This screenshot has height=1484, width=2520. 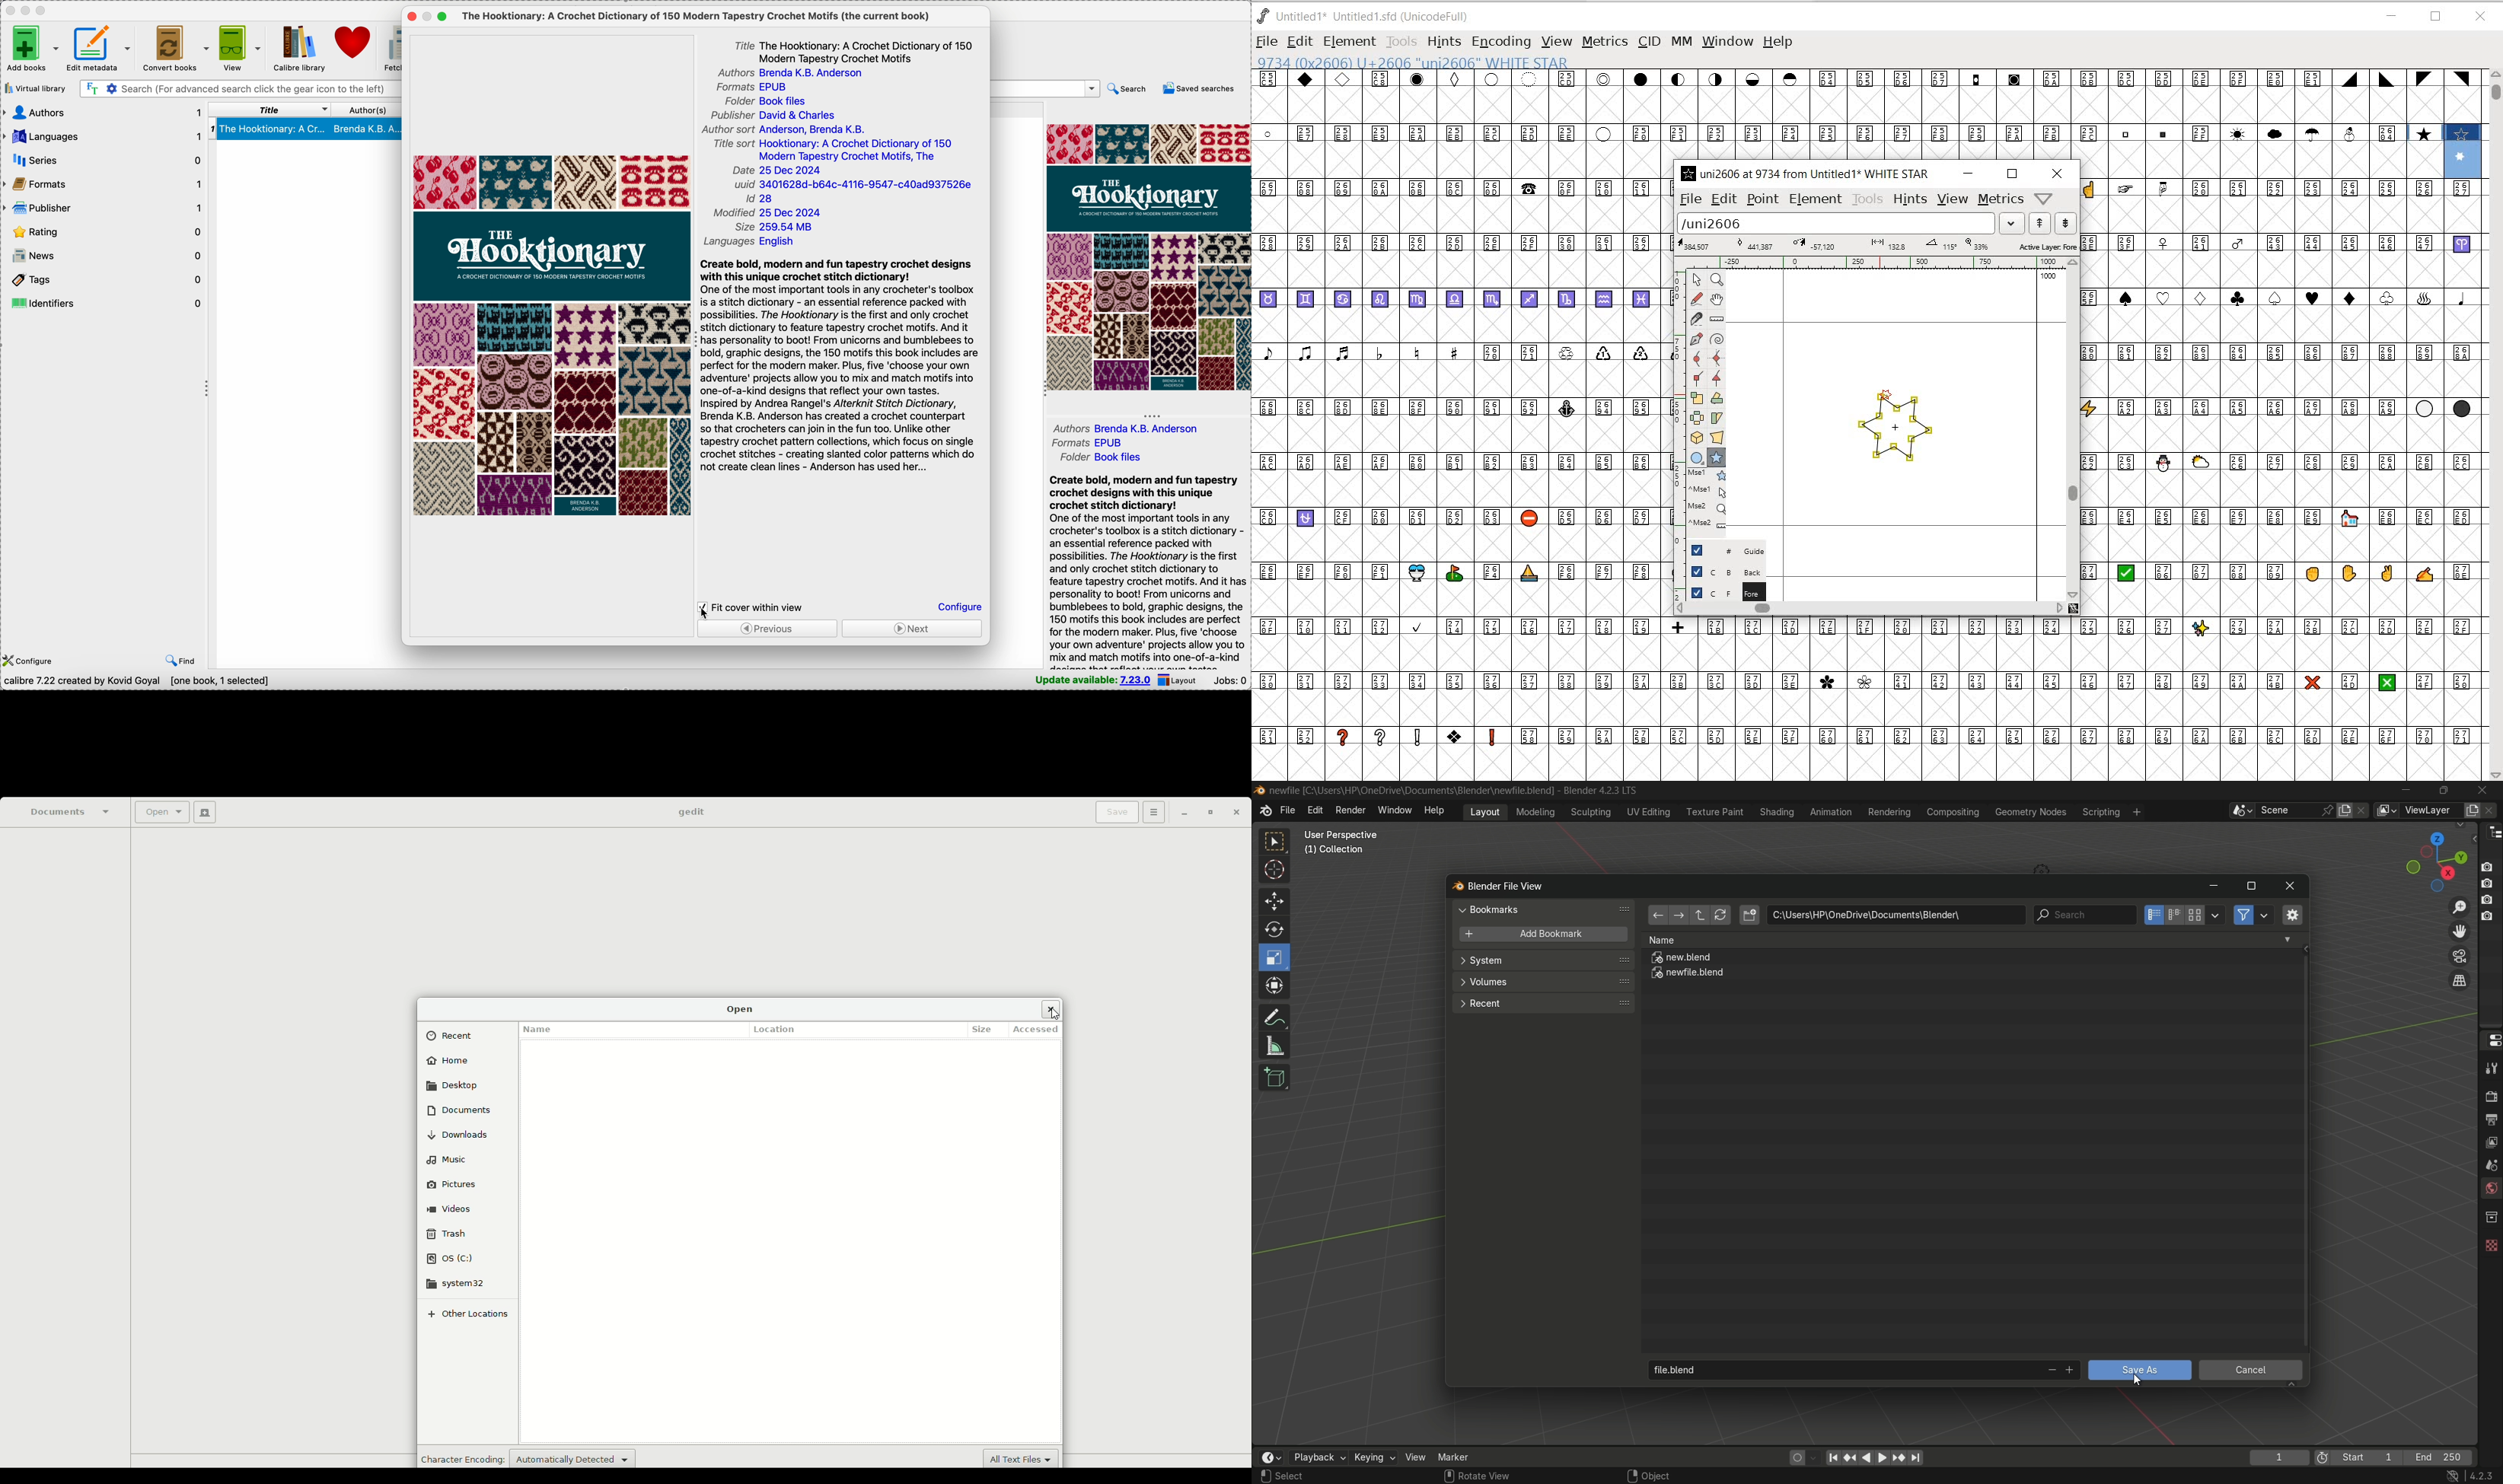 I want to click on maximize popup, so click(x=442, y=17).